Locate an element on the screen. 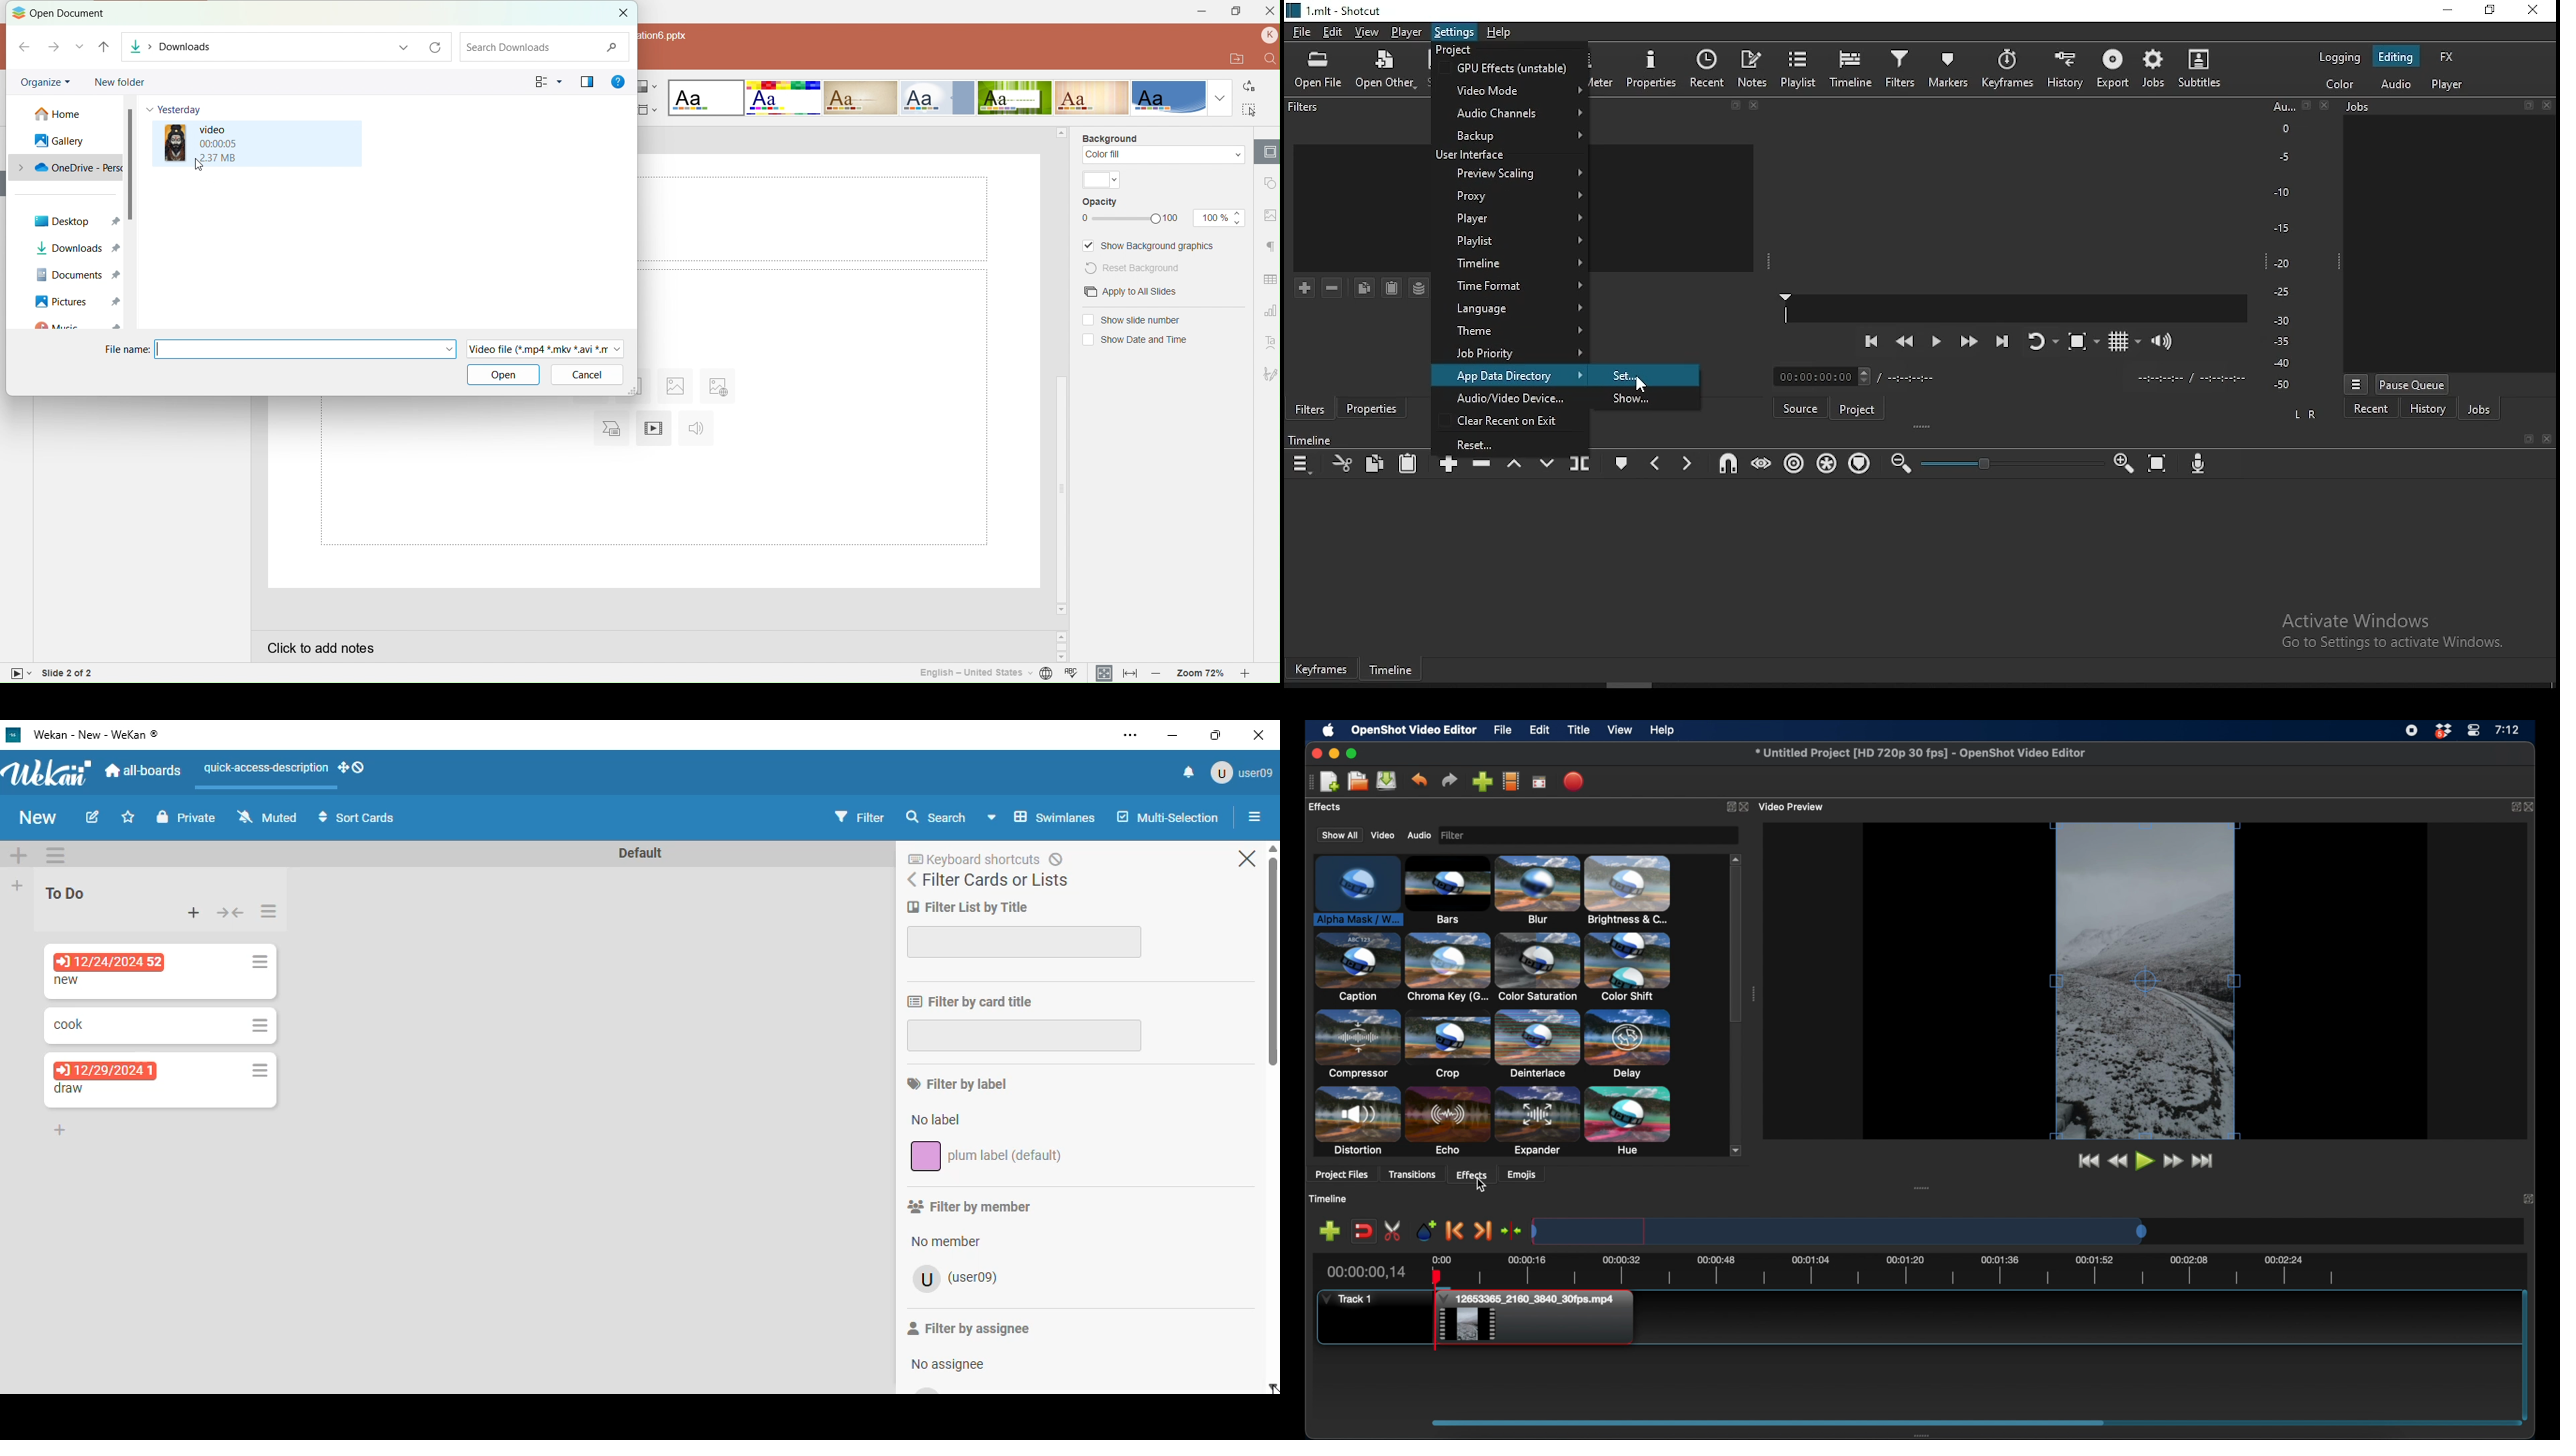  Maximize is located at coordinates (1235, 13).